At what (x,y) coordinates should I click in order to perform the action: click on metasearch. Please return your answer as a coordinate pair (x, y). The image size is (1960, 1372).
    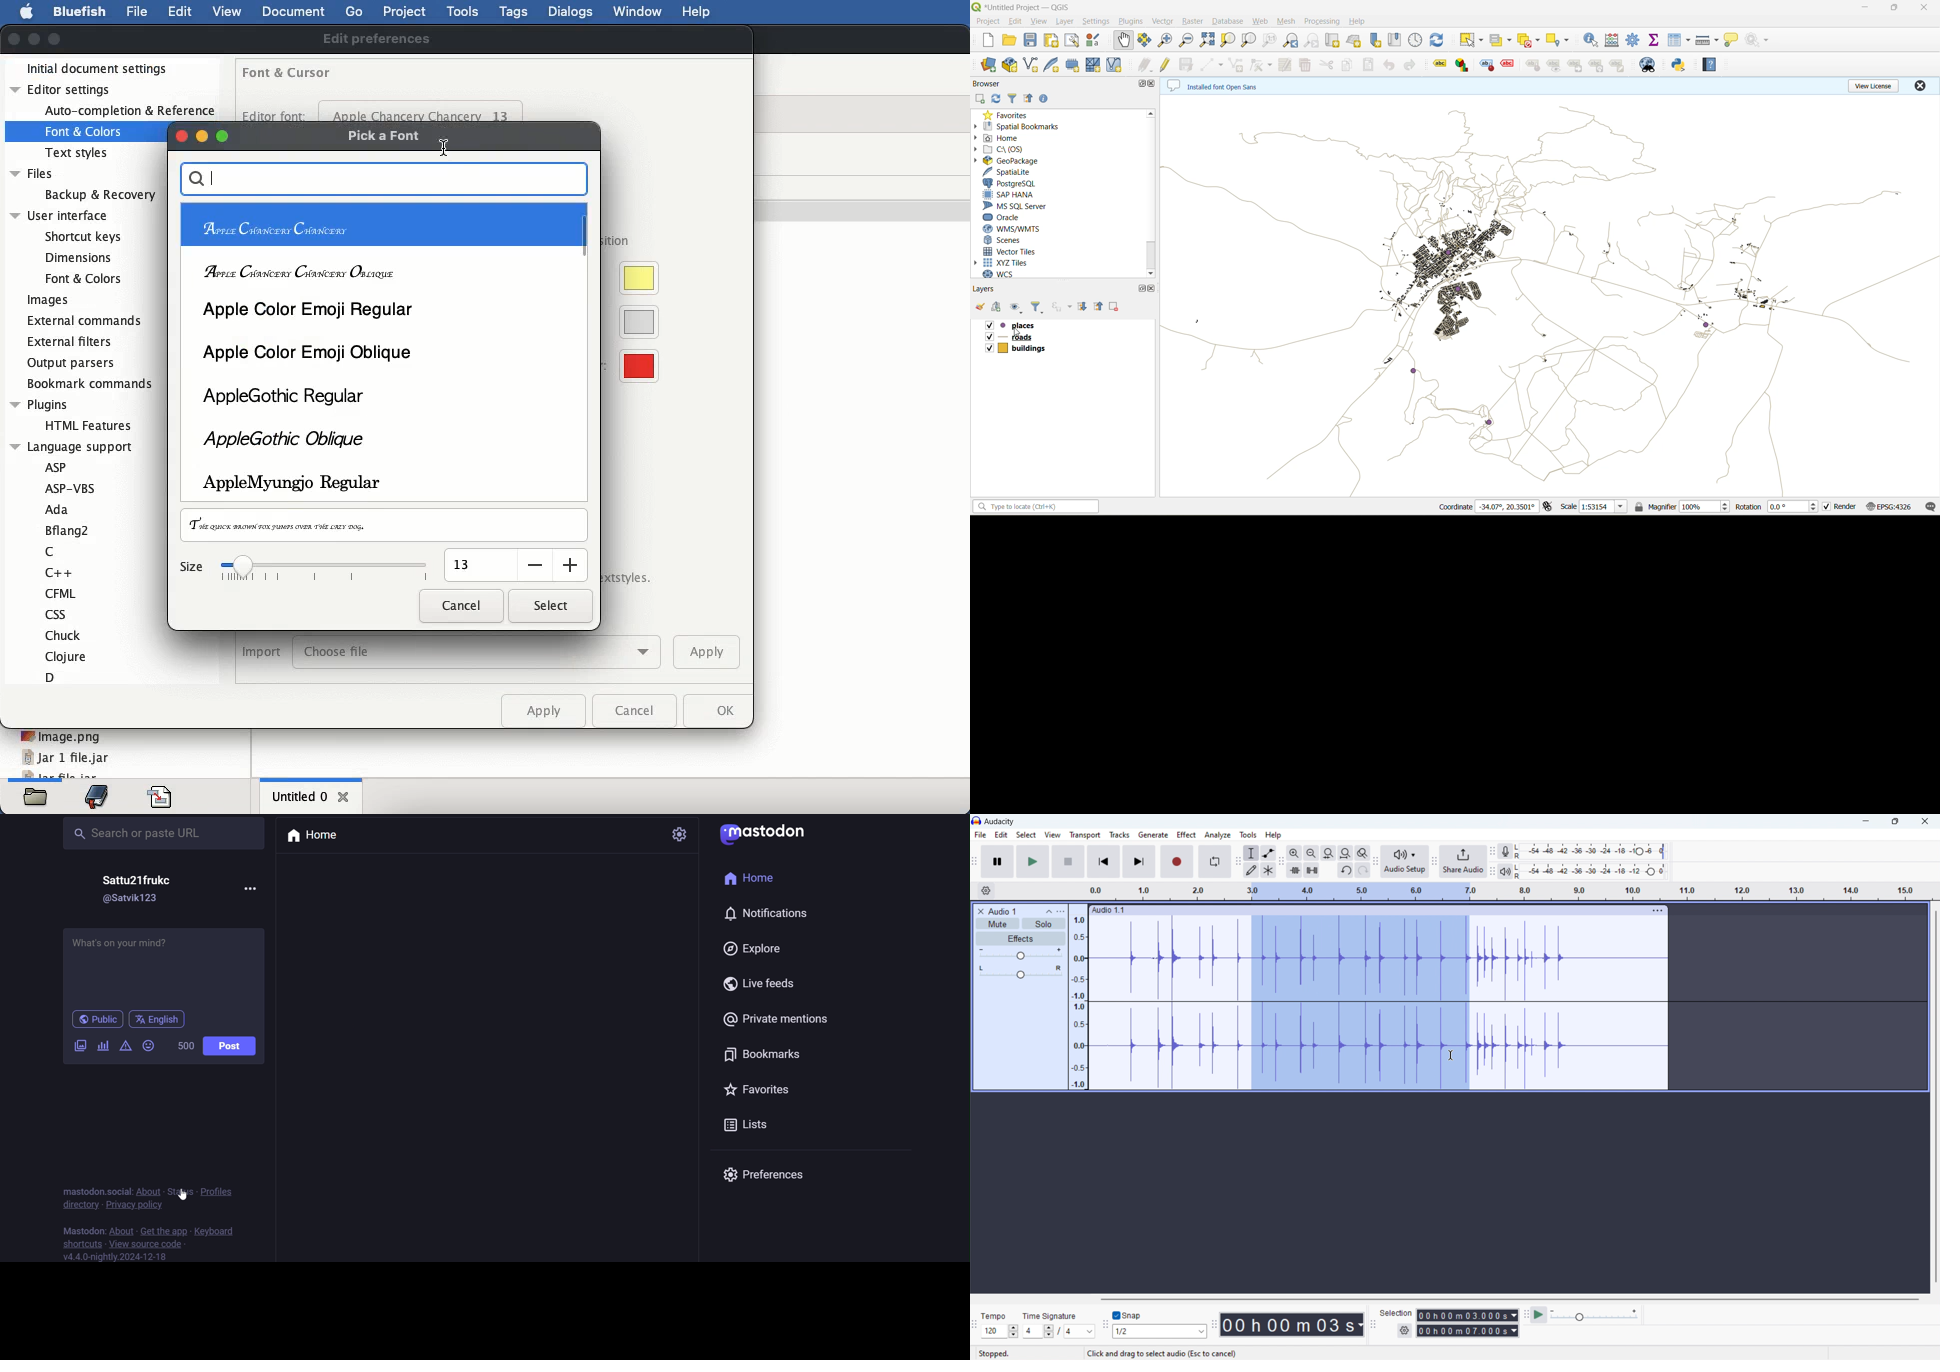
    Looking at the image, I should click on (1649, 65).